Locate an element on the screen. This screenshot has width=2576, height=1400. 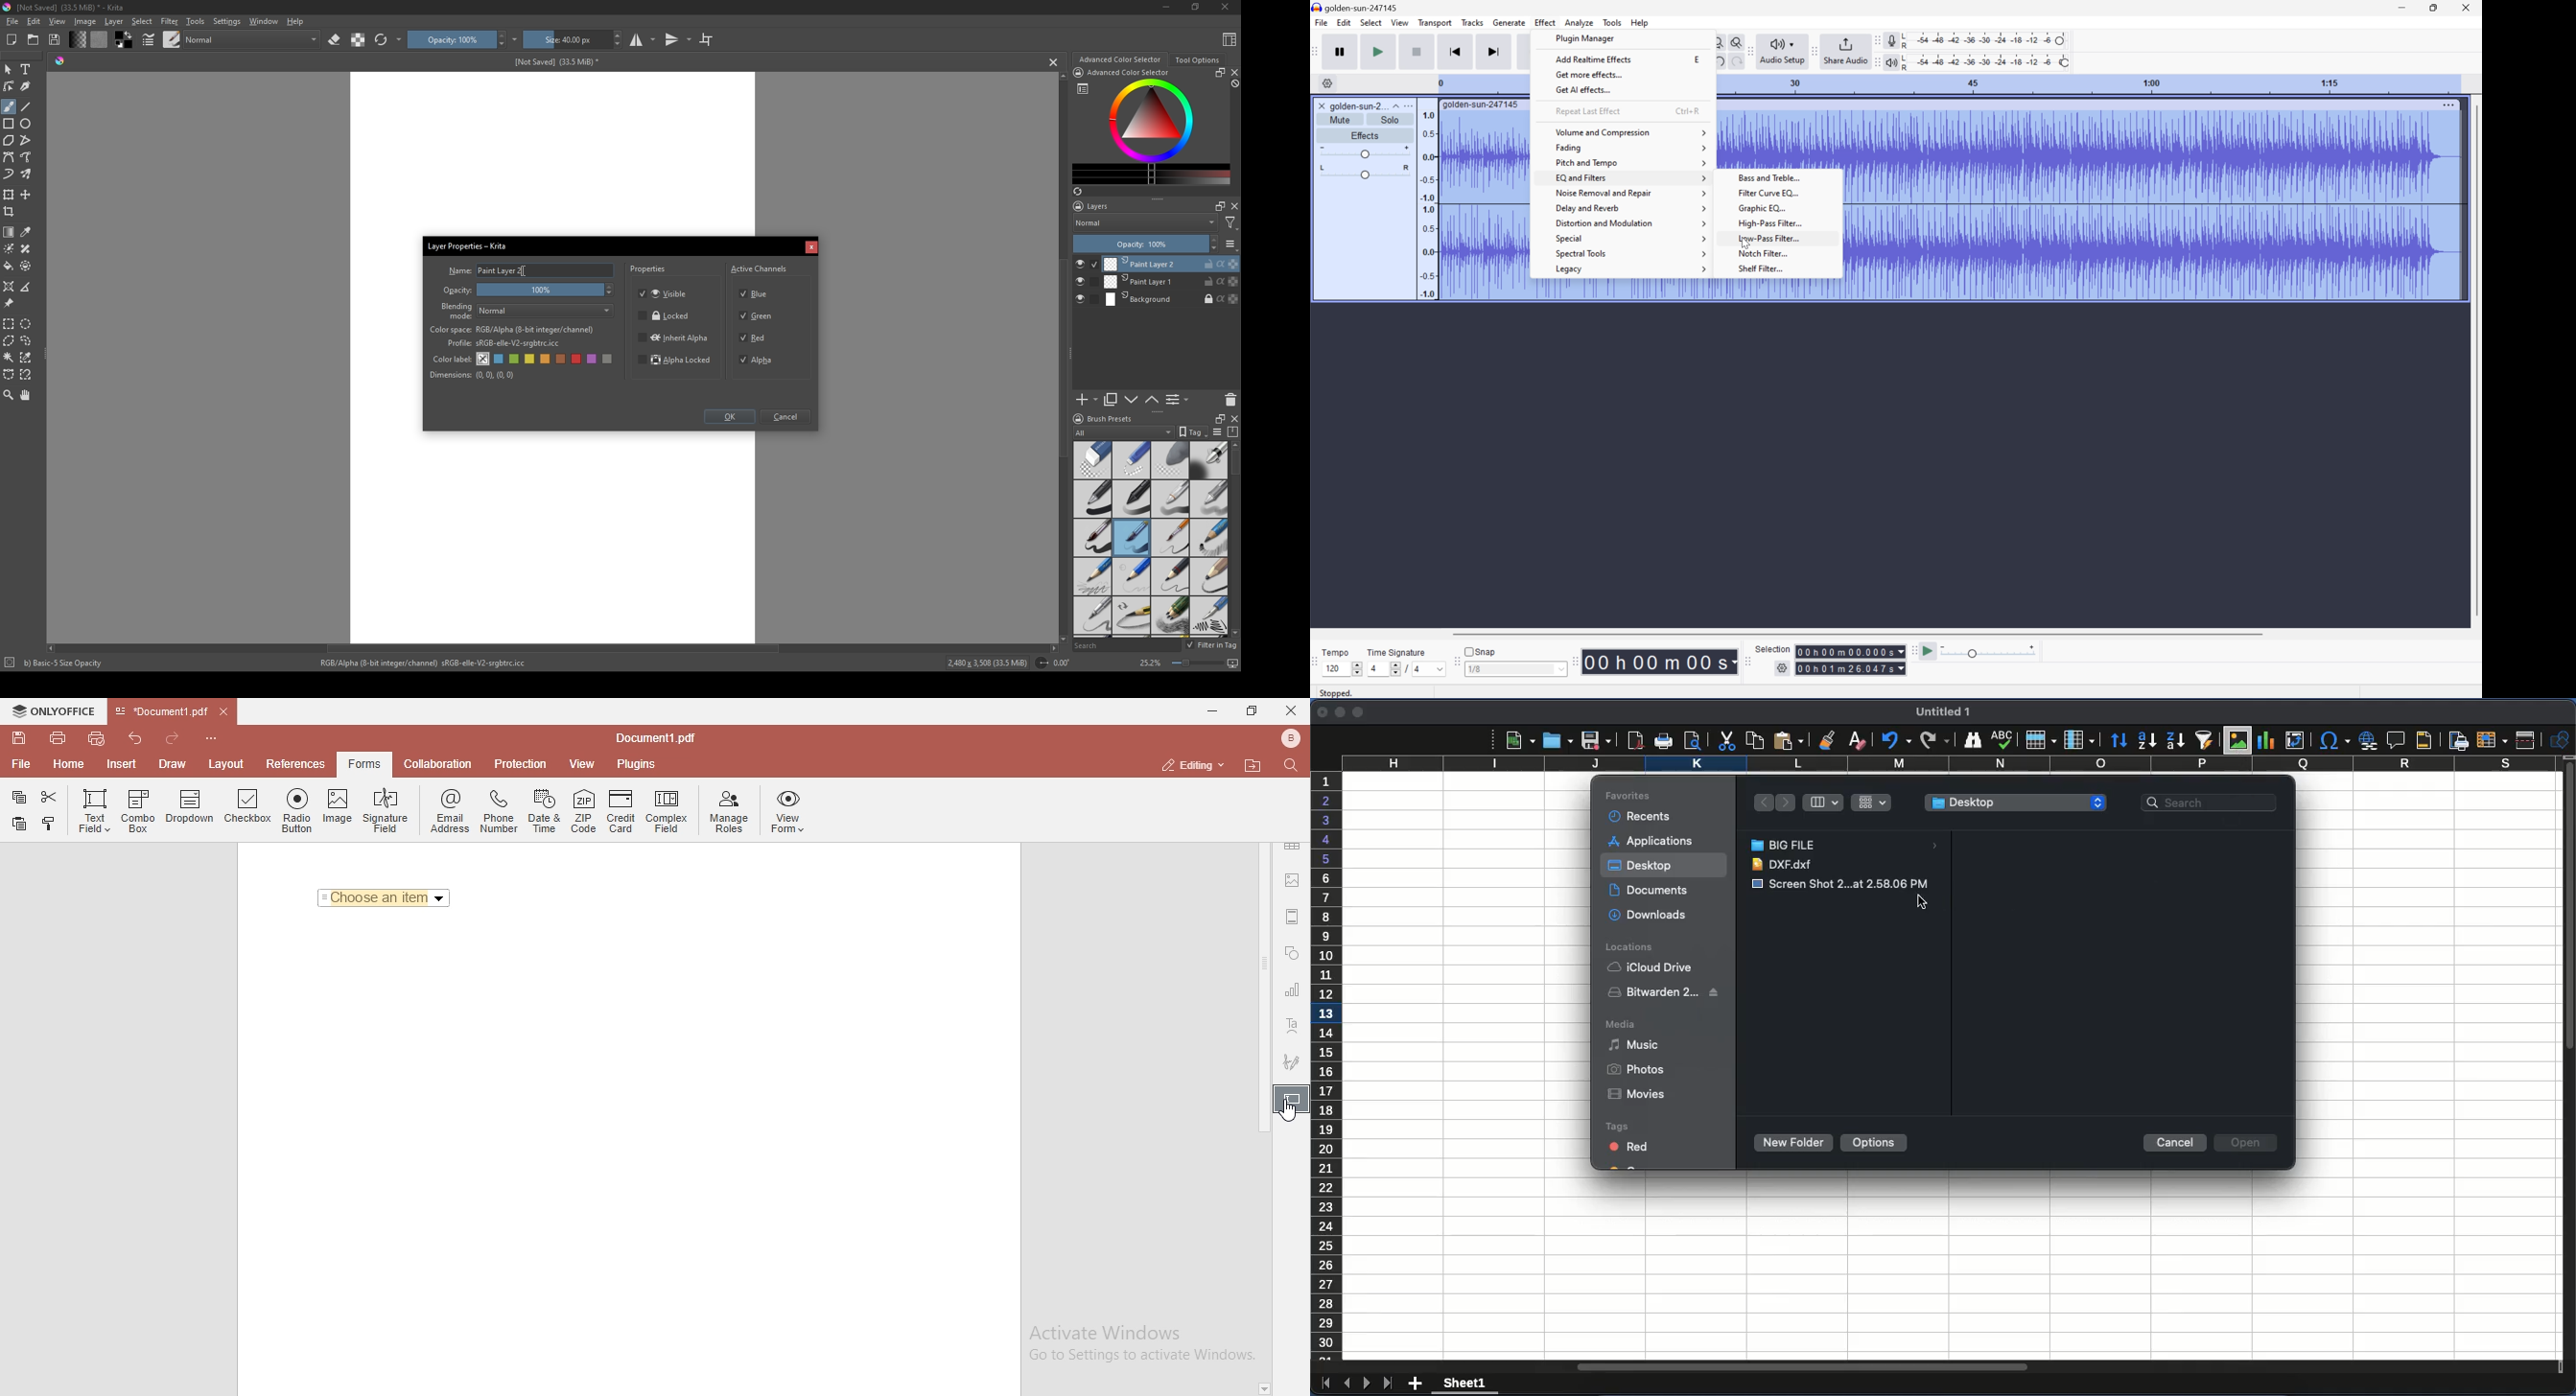
Normal is located at coordinates (1146, 222).